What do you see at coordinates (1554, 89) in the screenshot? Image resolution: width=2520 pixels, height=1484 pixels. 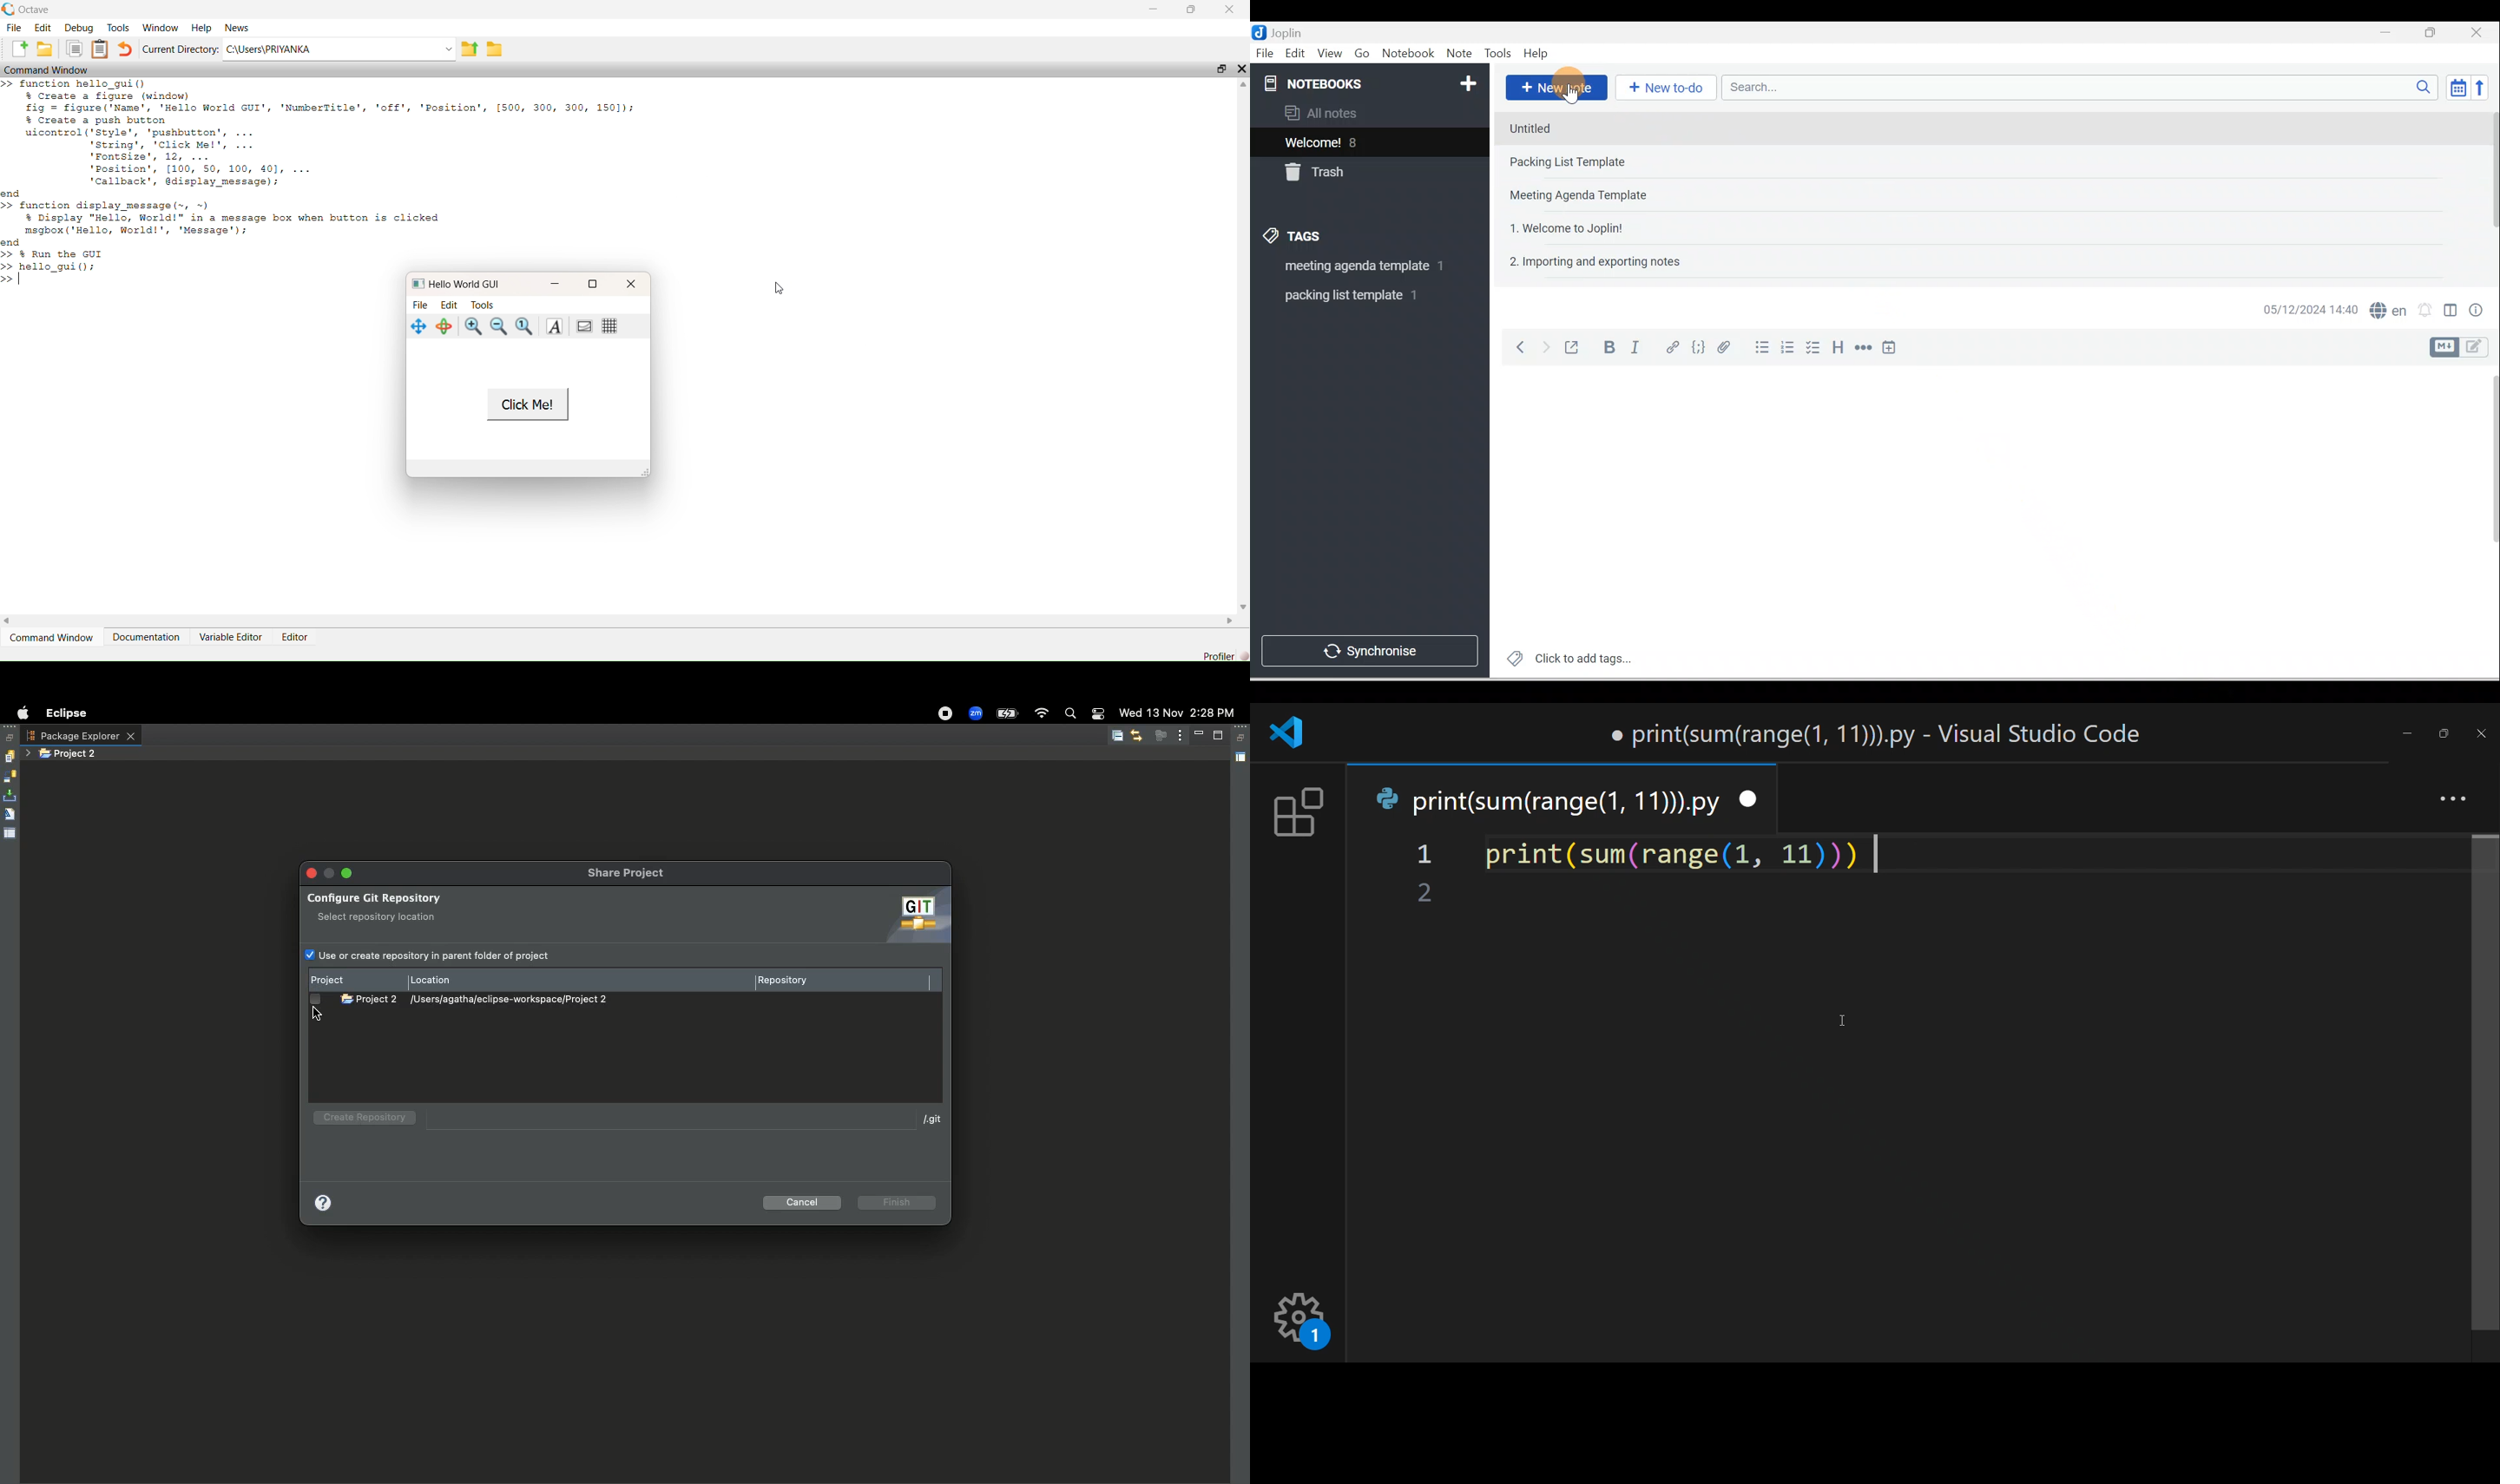 I see `New note` at bounding box center [1554, 89].